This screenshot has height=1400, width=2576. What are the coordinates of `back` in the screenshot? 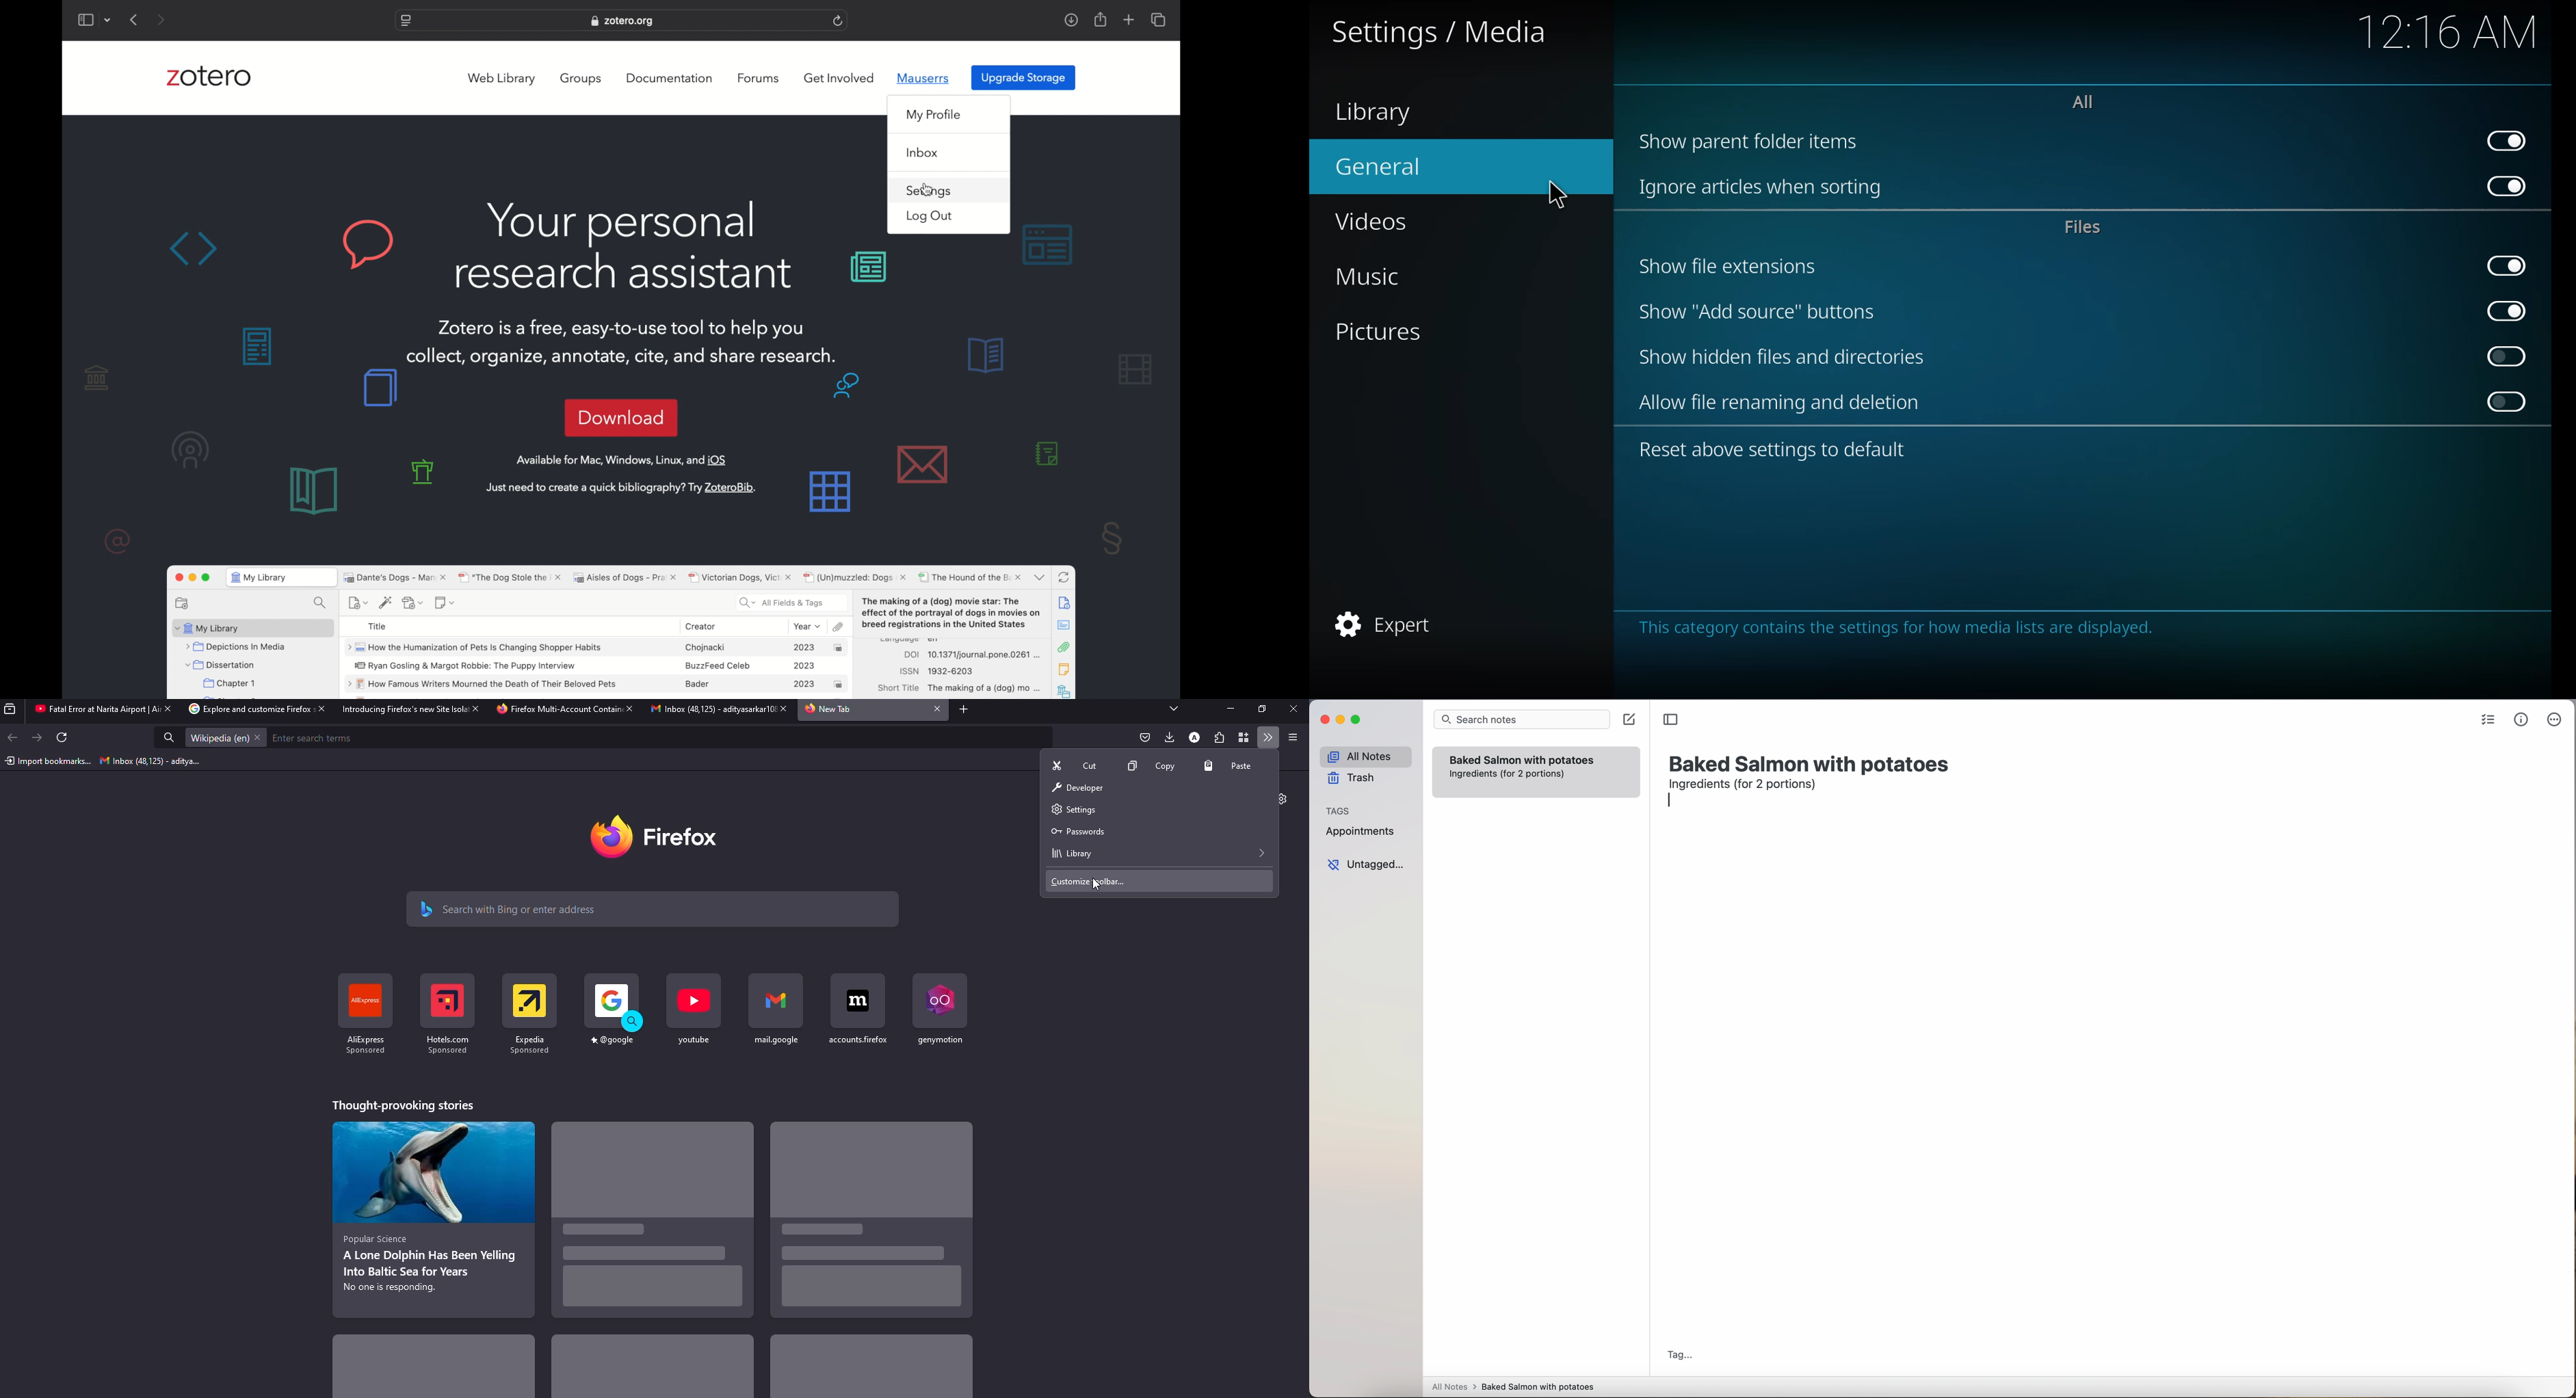 It's located at (14, 737).